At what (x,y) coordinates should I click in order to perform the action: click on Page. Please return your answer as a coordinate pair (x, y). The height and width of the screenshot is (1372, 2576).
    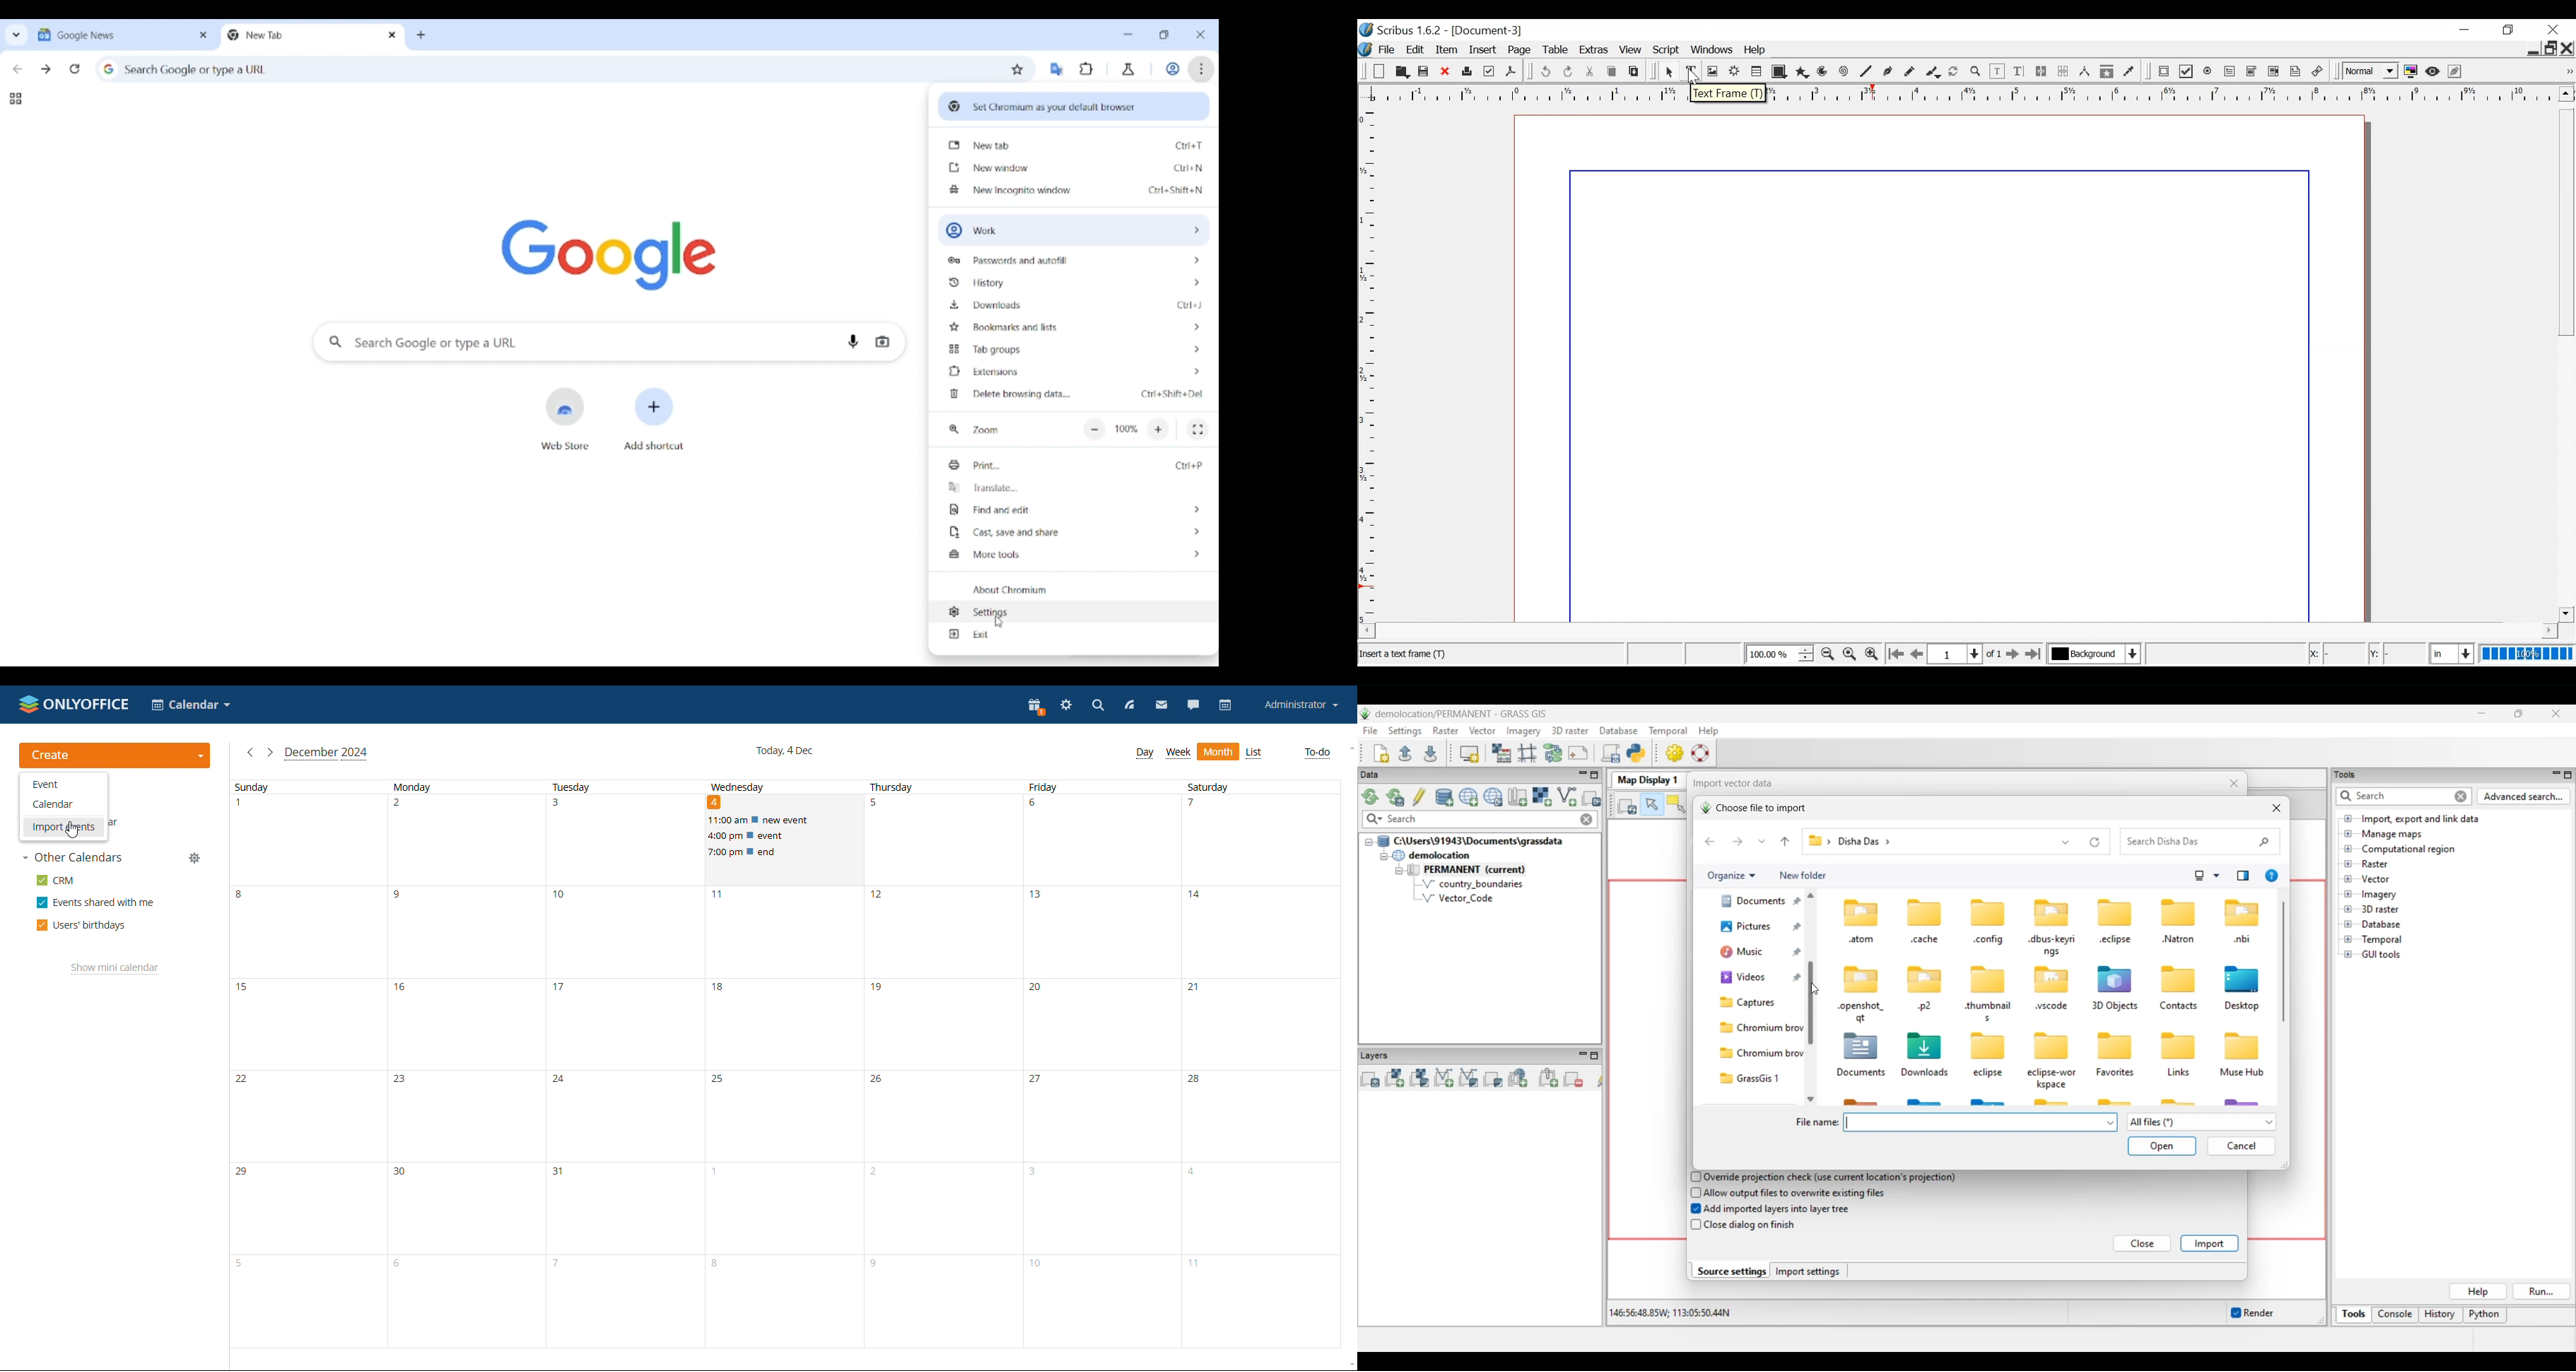
    Looking at the image, I should click on (1520, 50).